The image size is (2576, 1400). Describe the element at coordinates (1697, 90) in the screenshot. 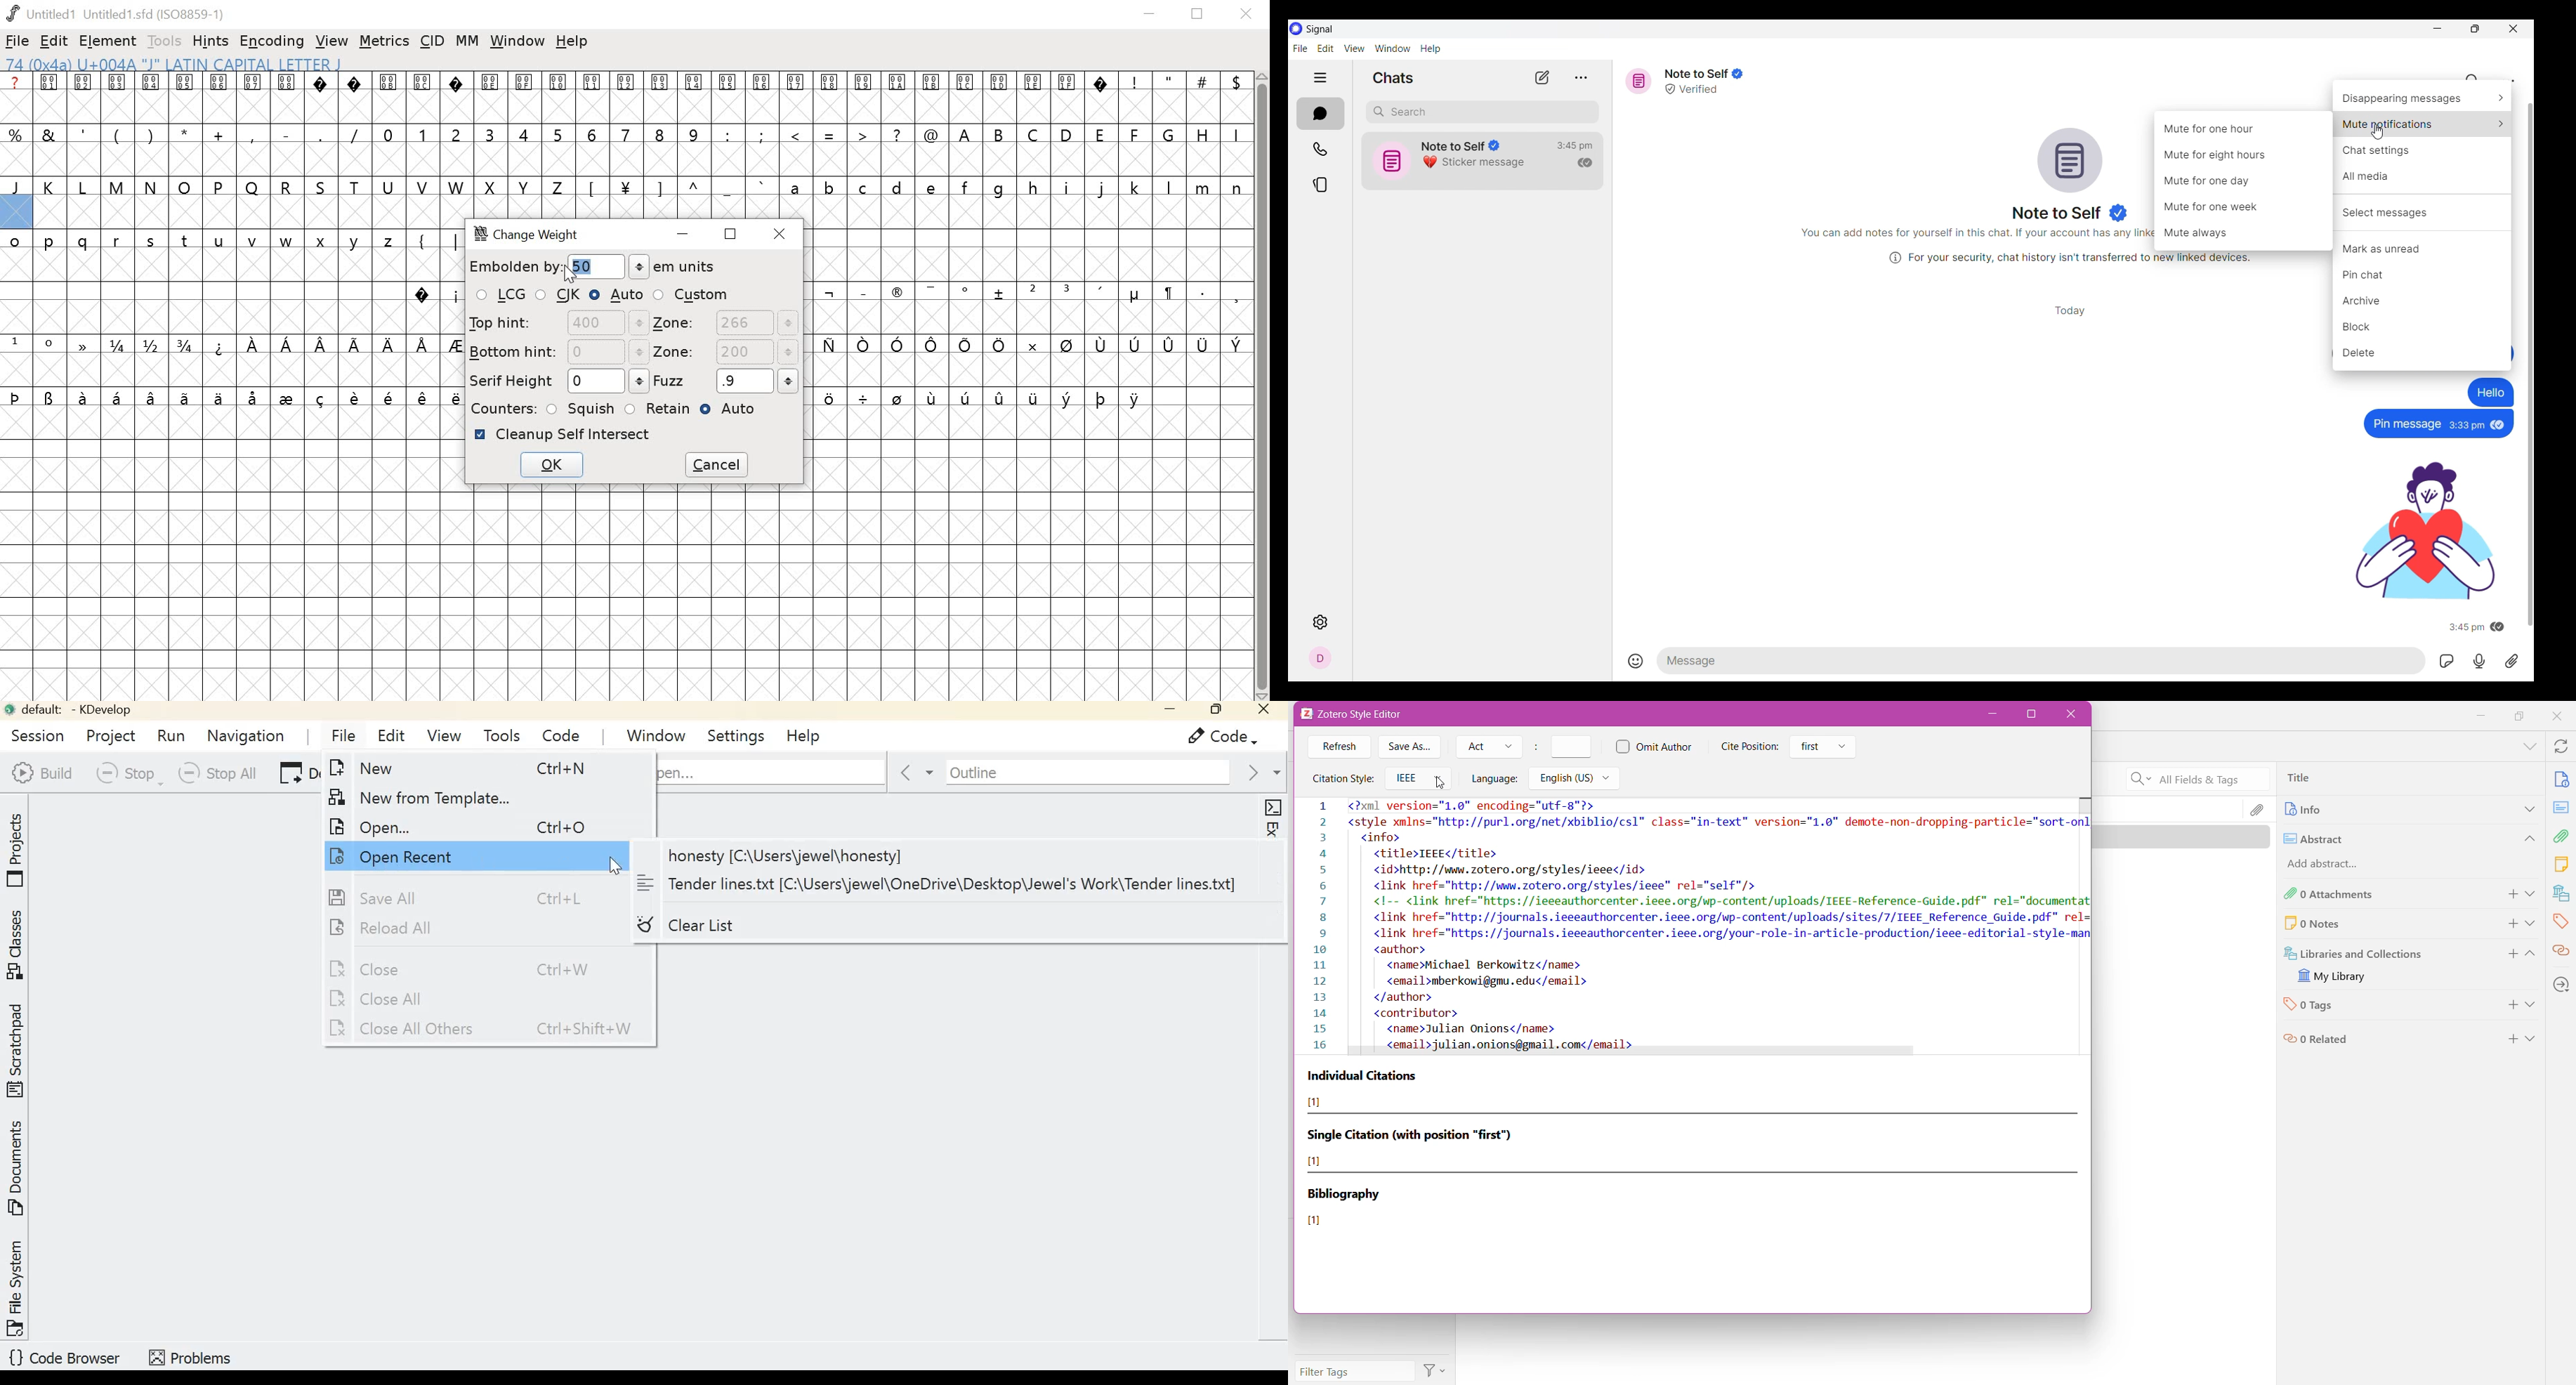

I see `Verified` at that location.